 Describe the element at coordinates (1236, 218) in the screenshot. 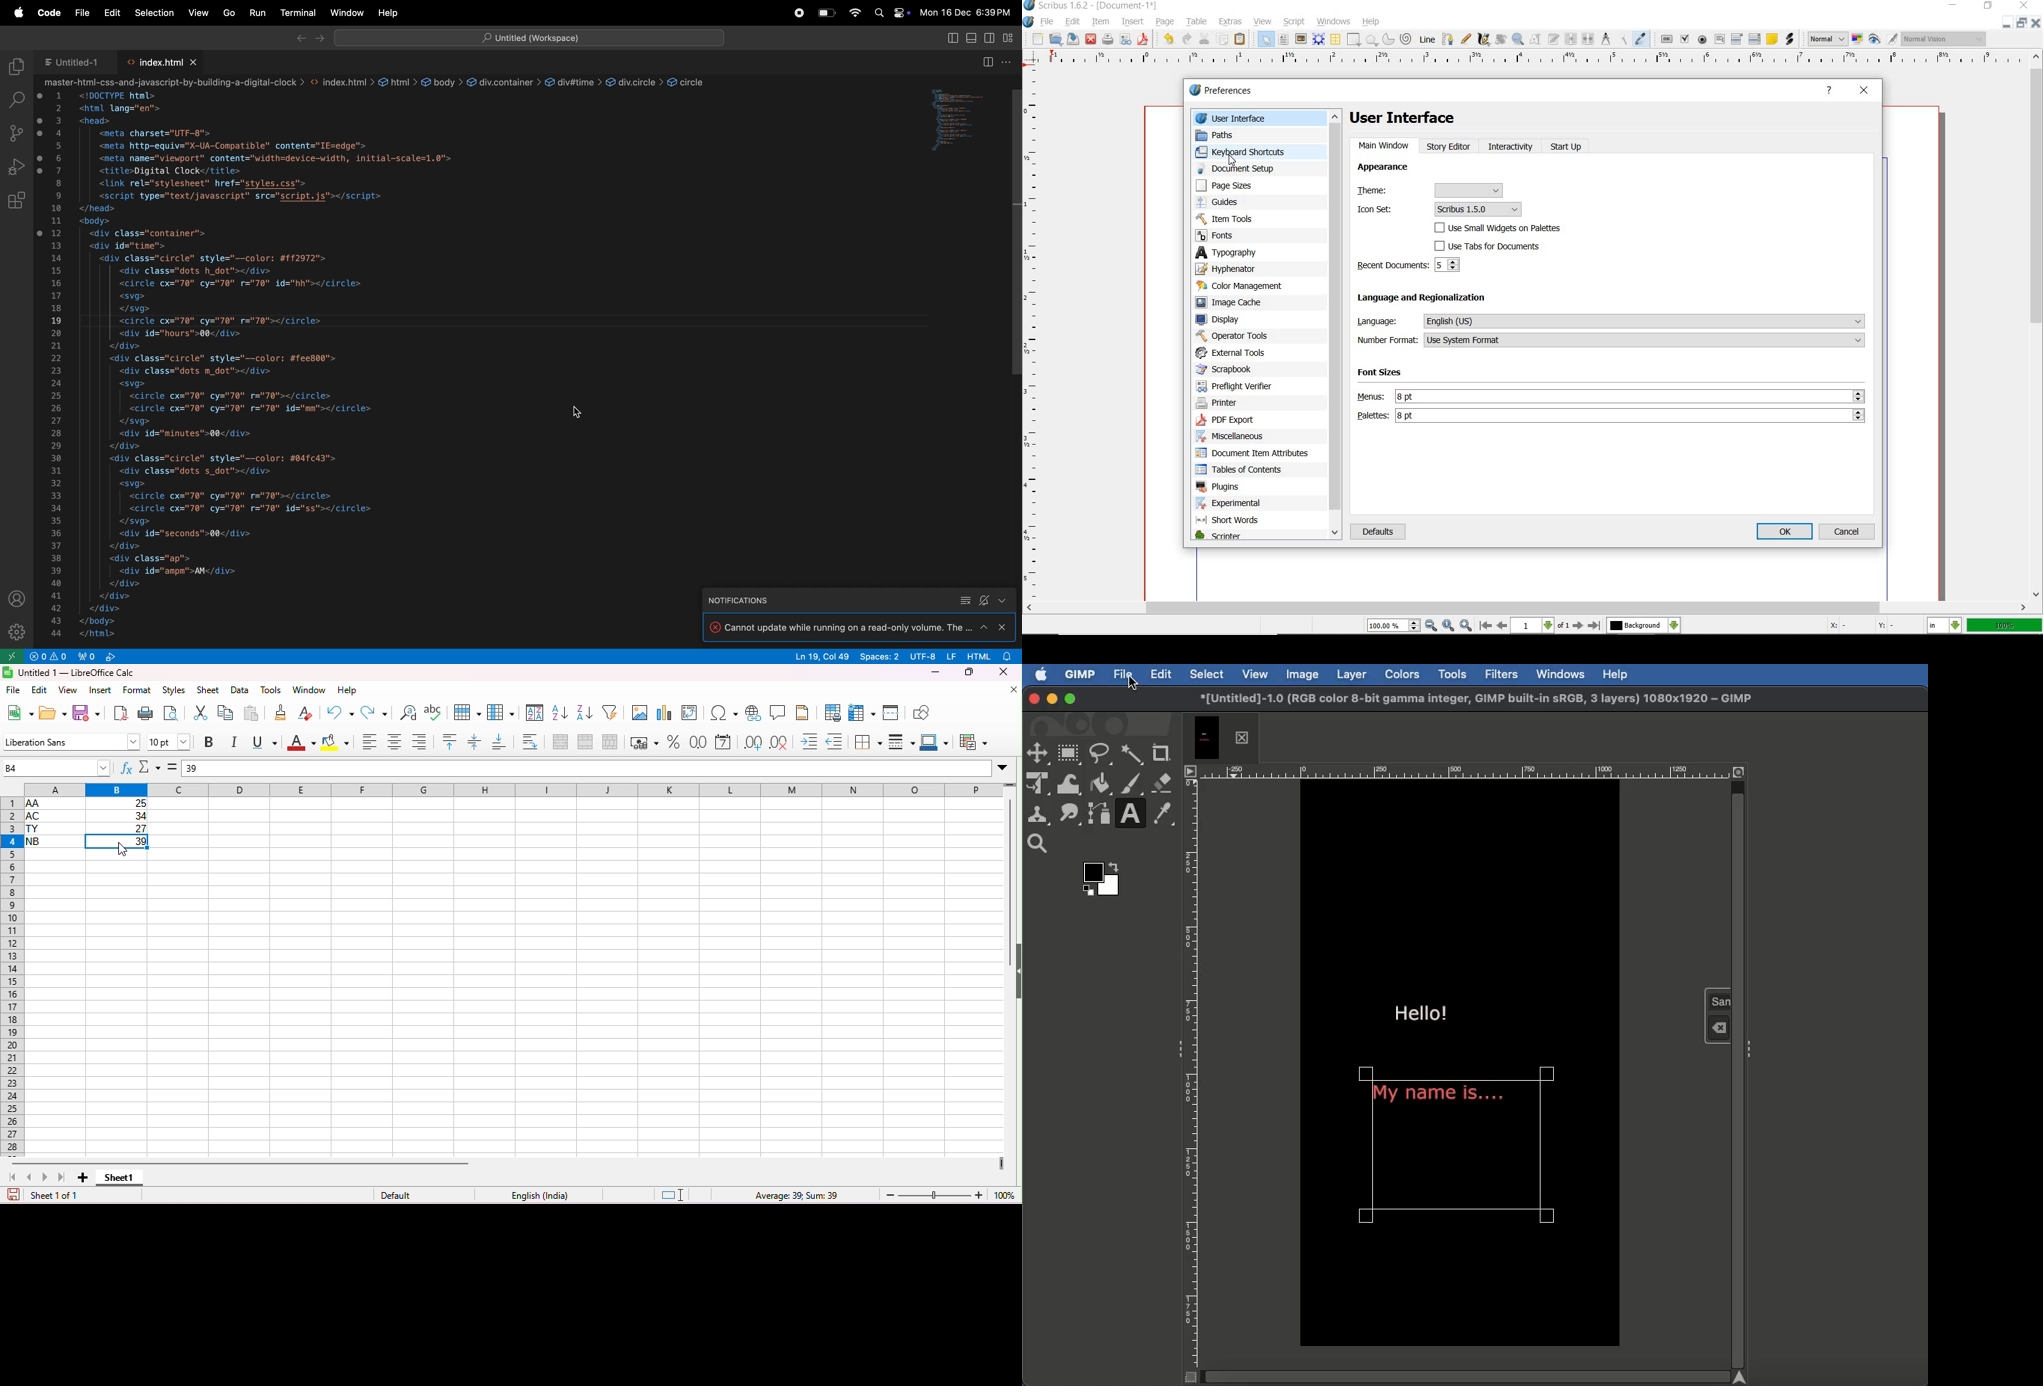

I see `item tools` at that location.